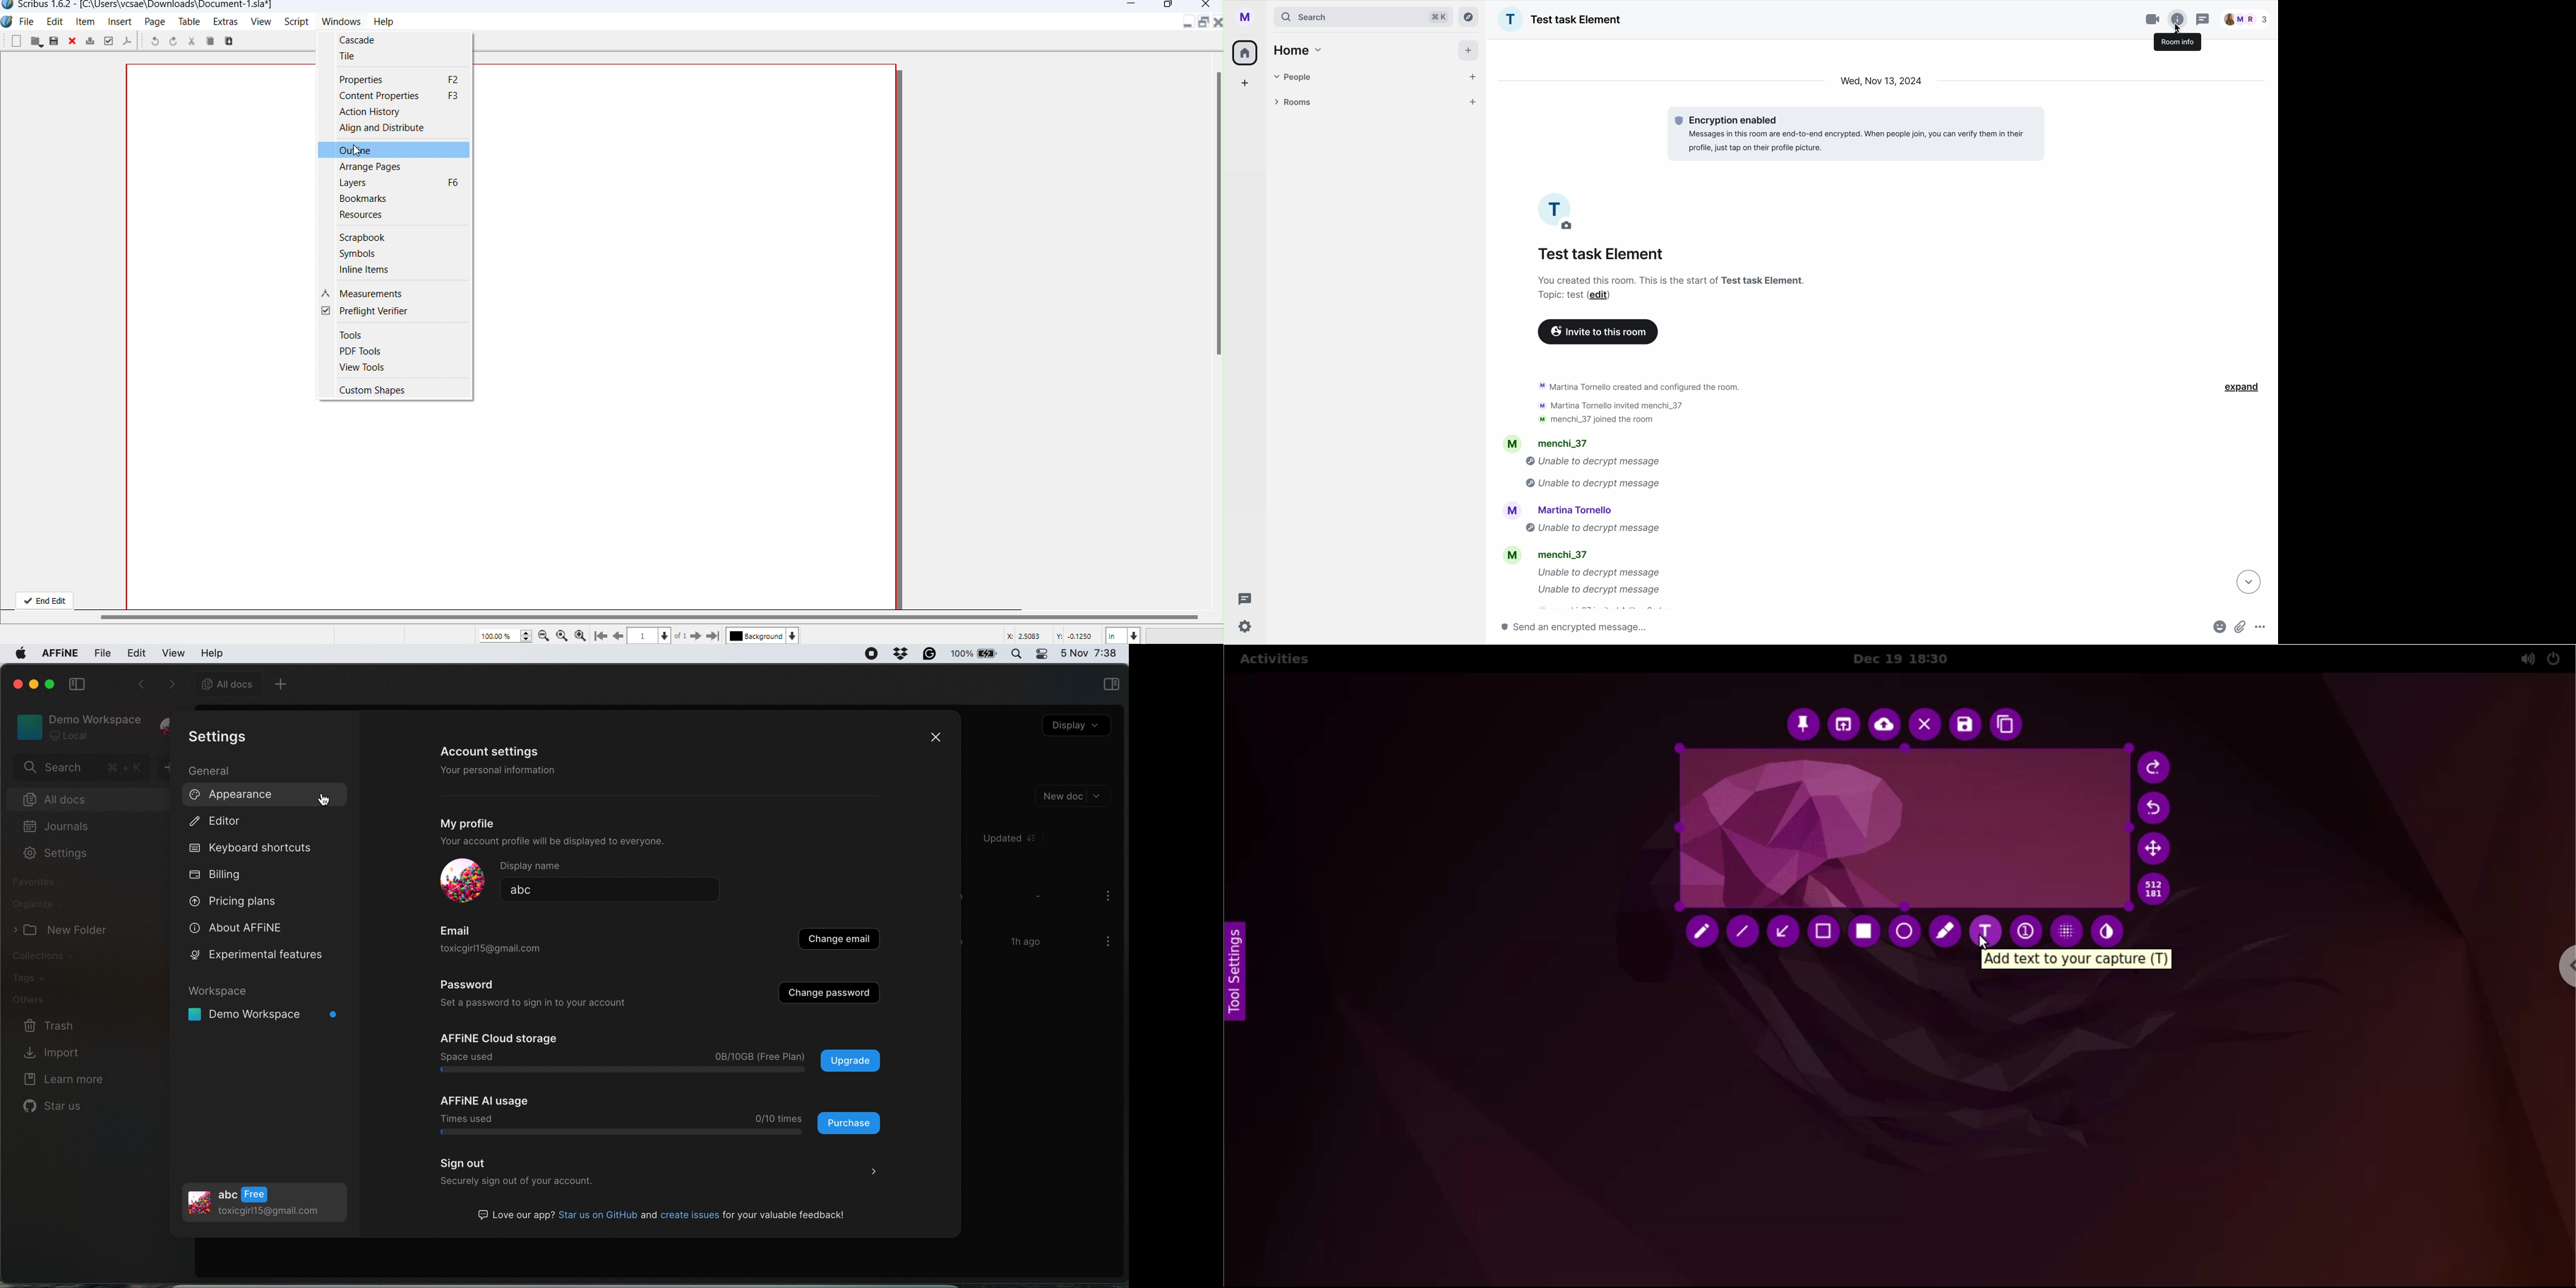 This screenshot has height=1288, width=2576. Describe the element at coordinates (2562, 966) in the screenshot. I see `chrome options` at that location.